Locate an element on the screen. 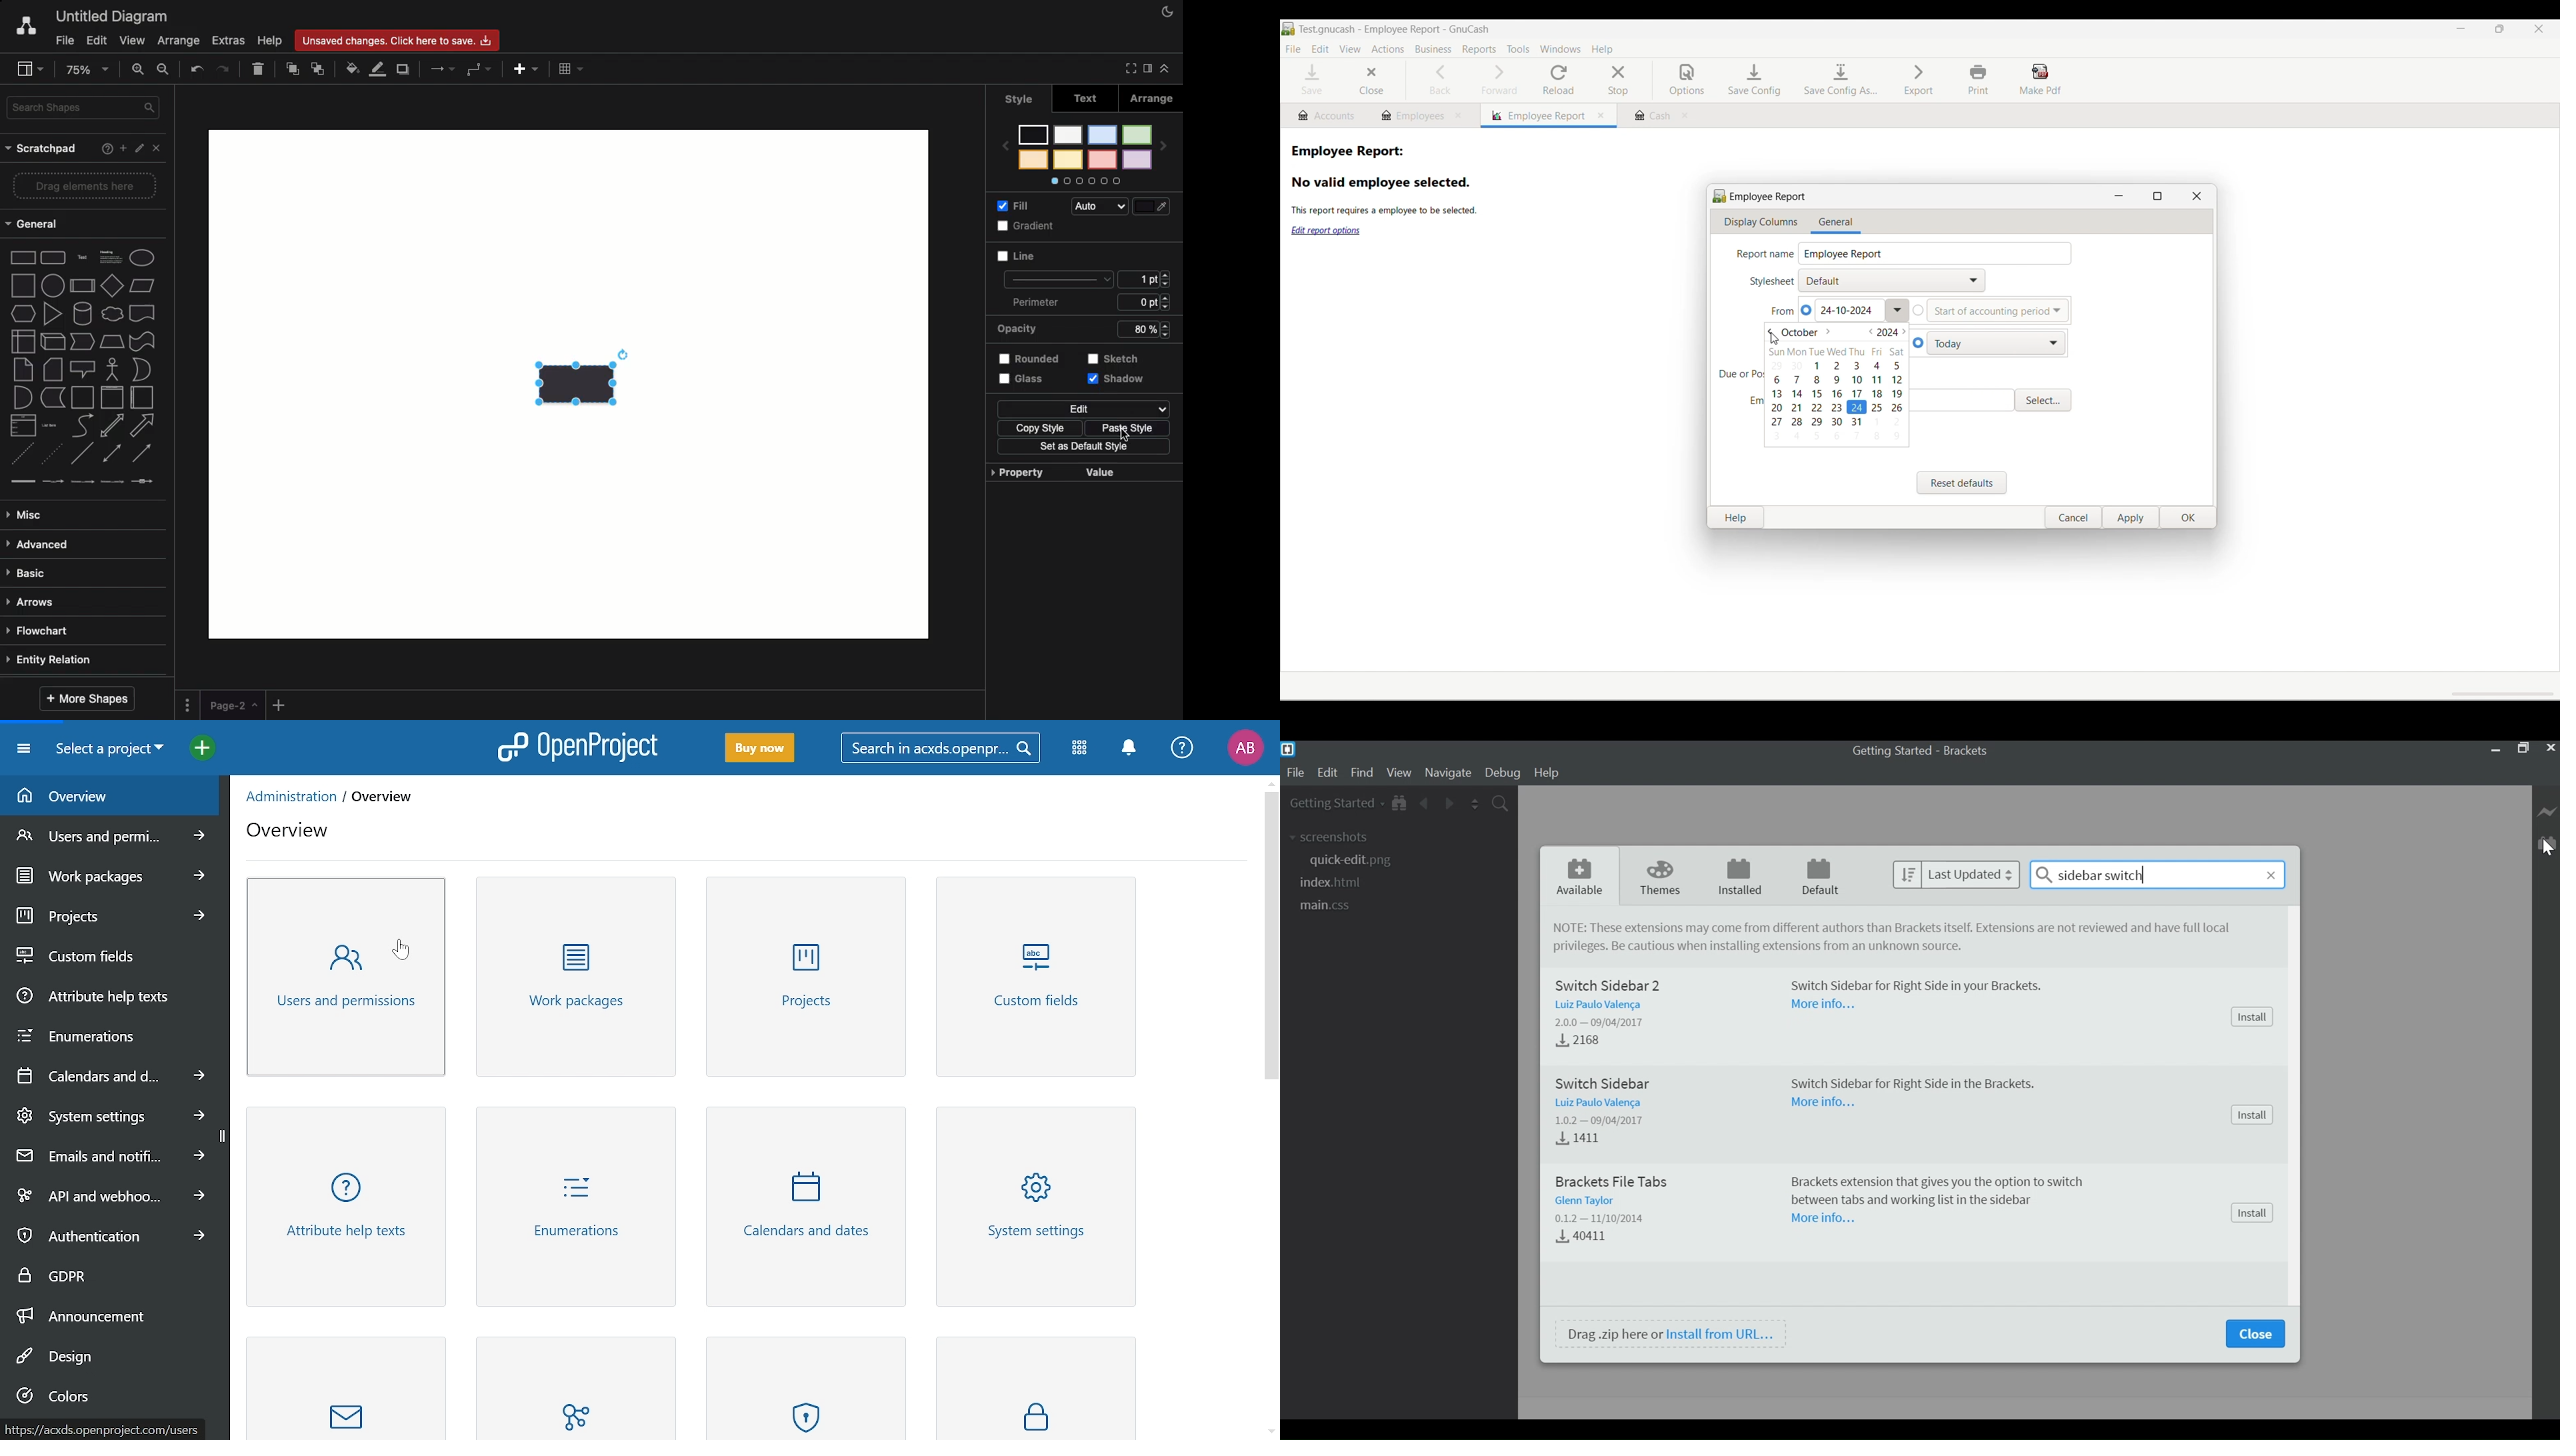 This screenshot has height=1456, width=2576. Calendar dropdown to today's date is located at coordinates (1837, 384).